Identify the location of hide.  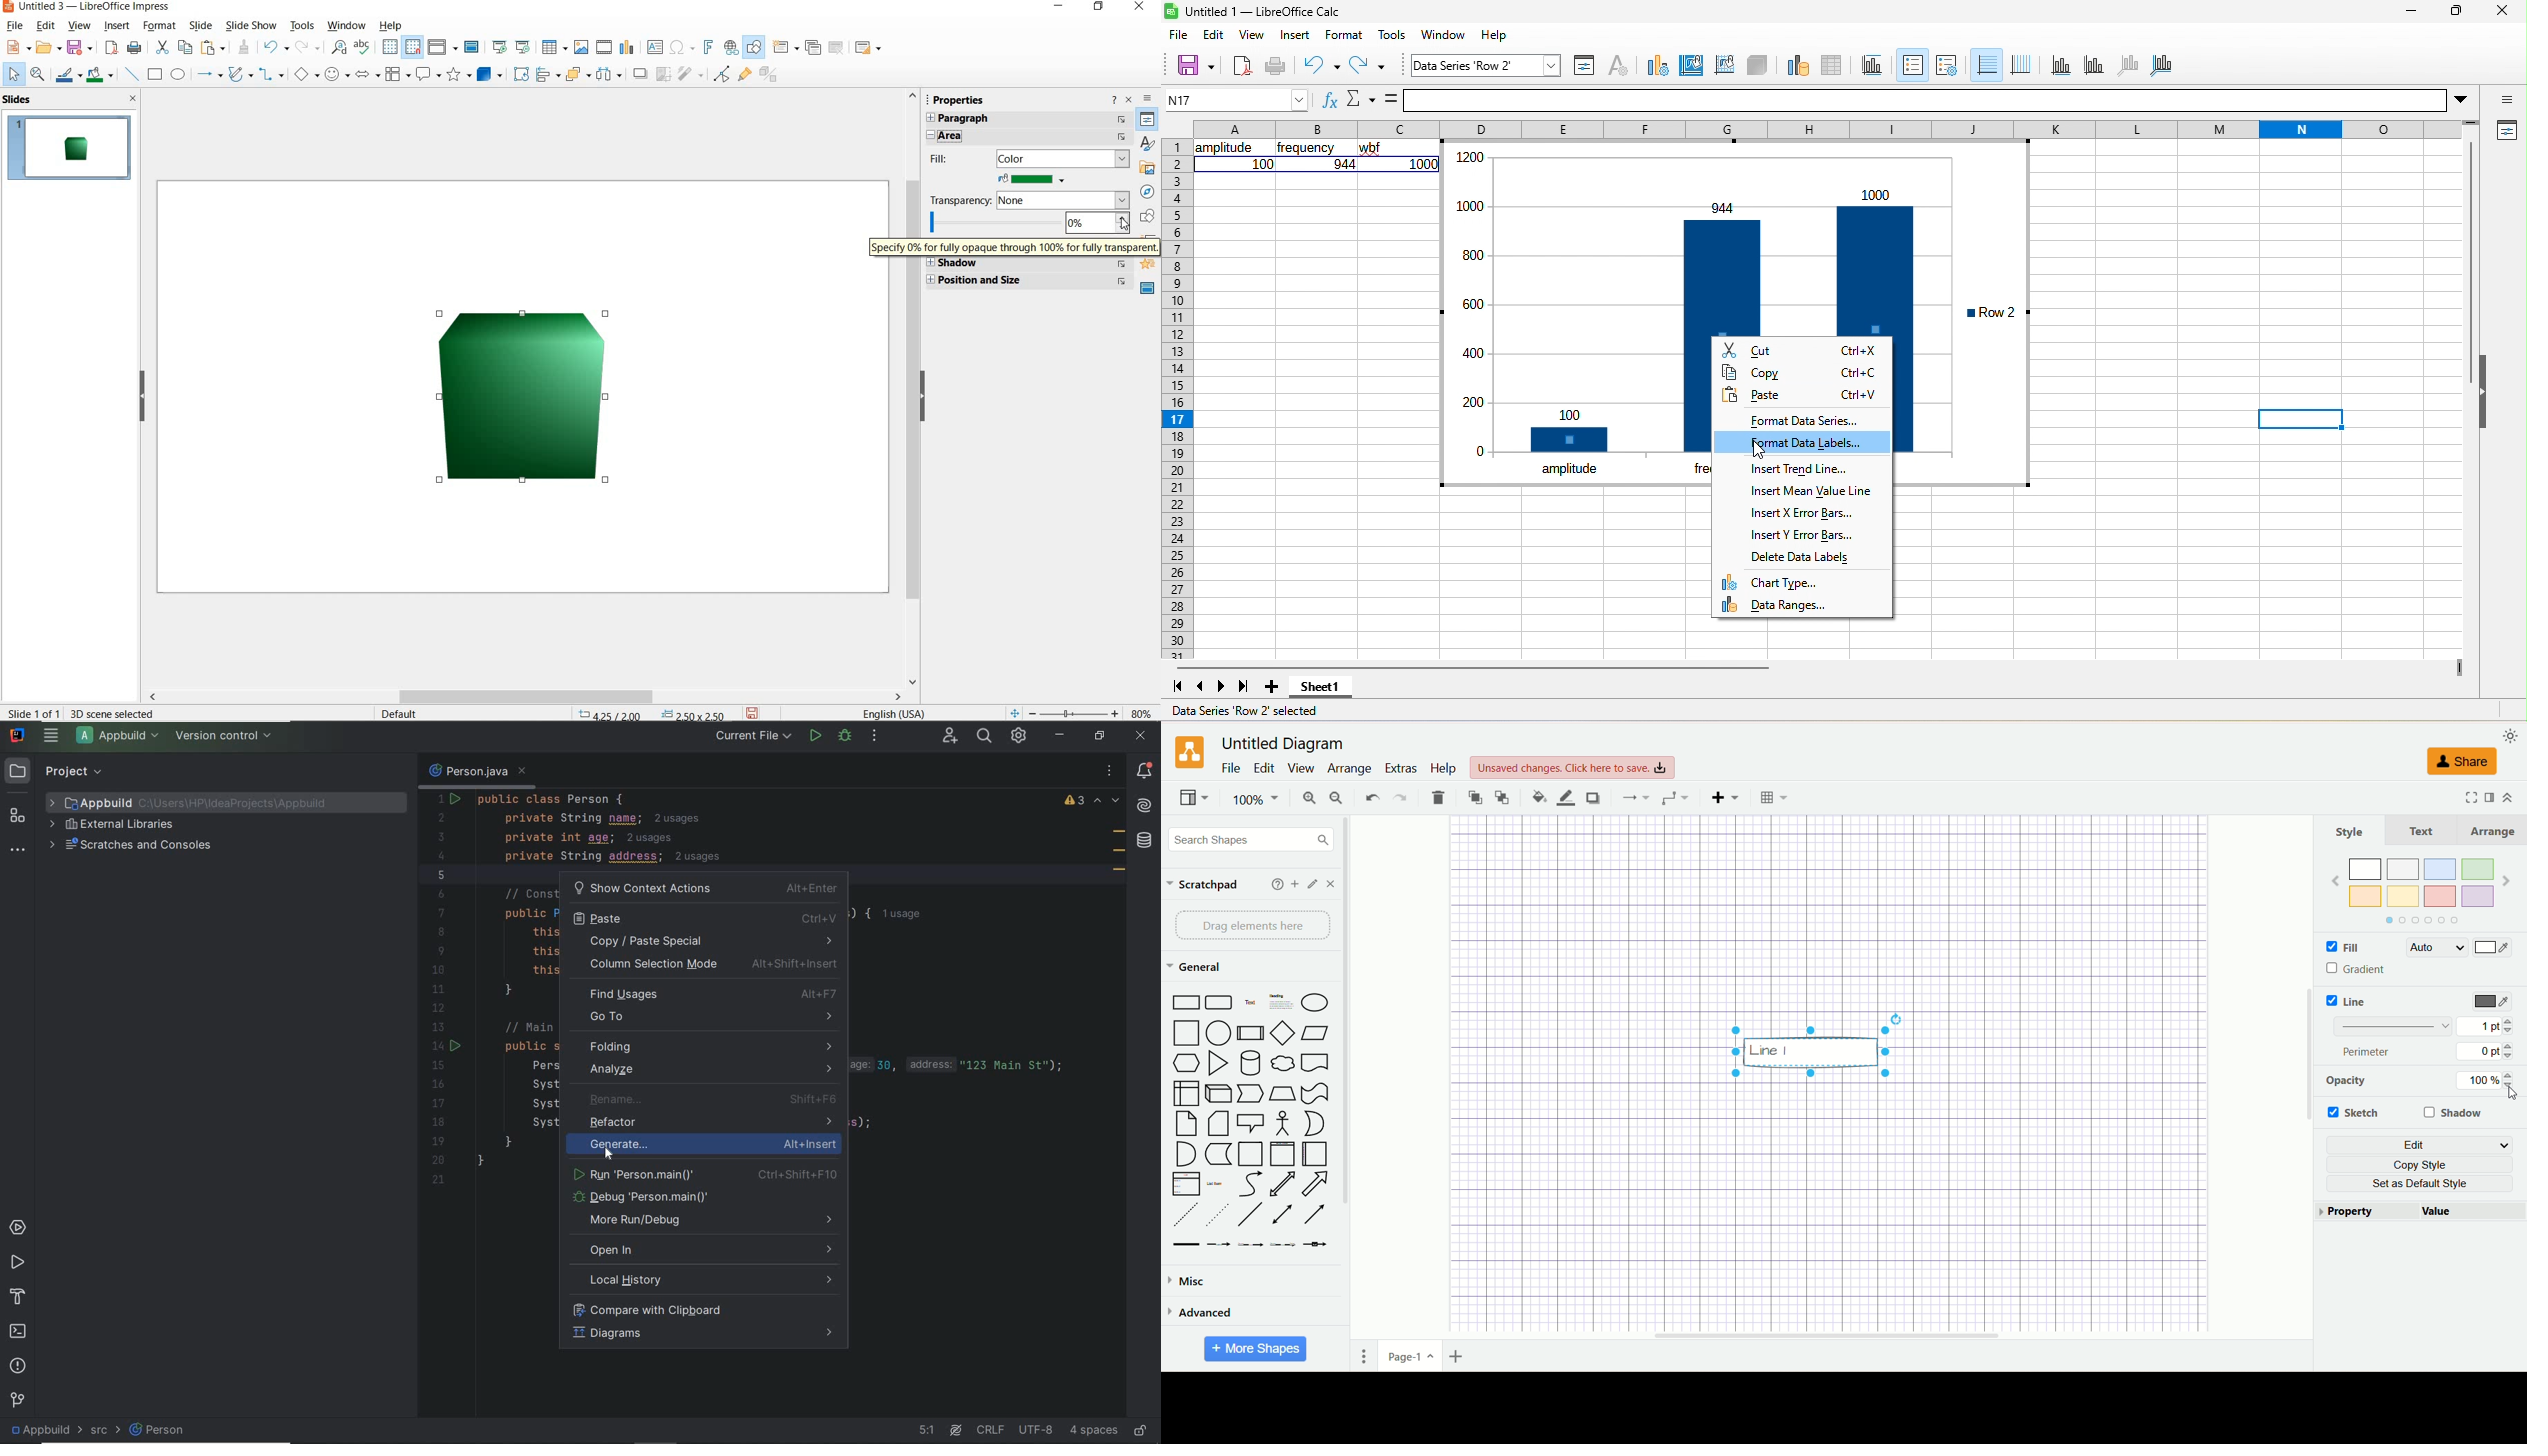
(2485, 396).